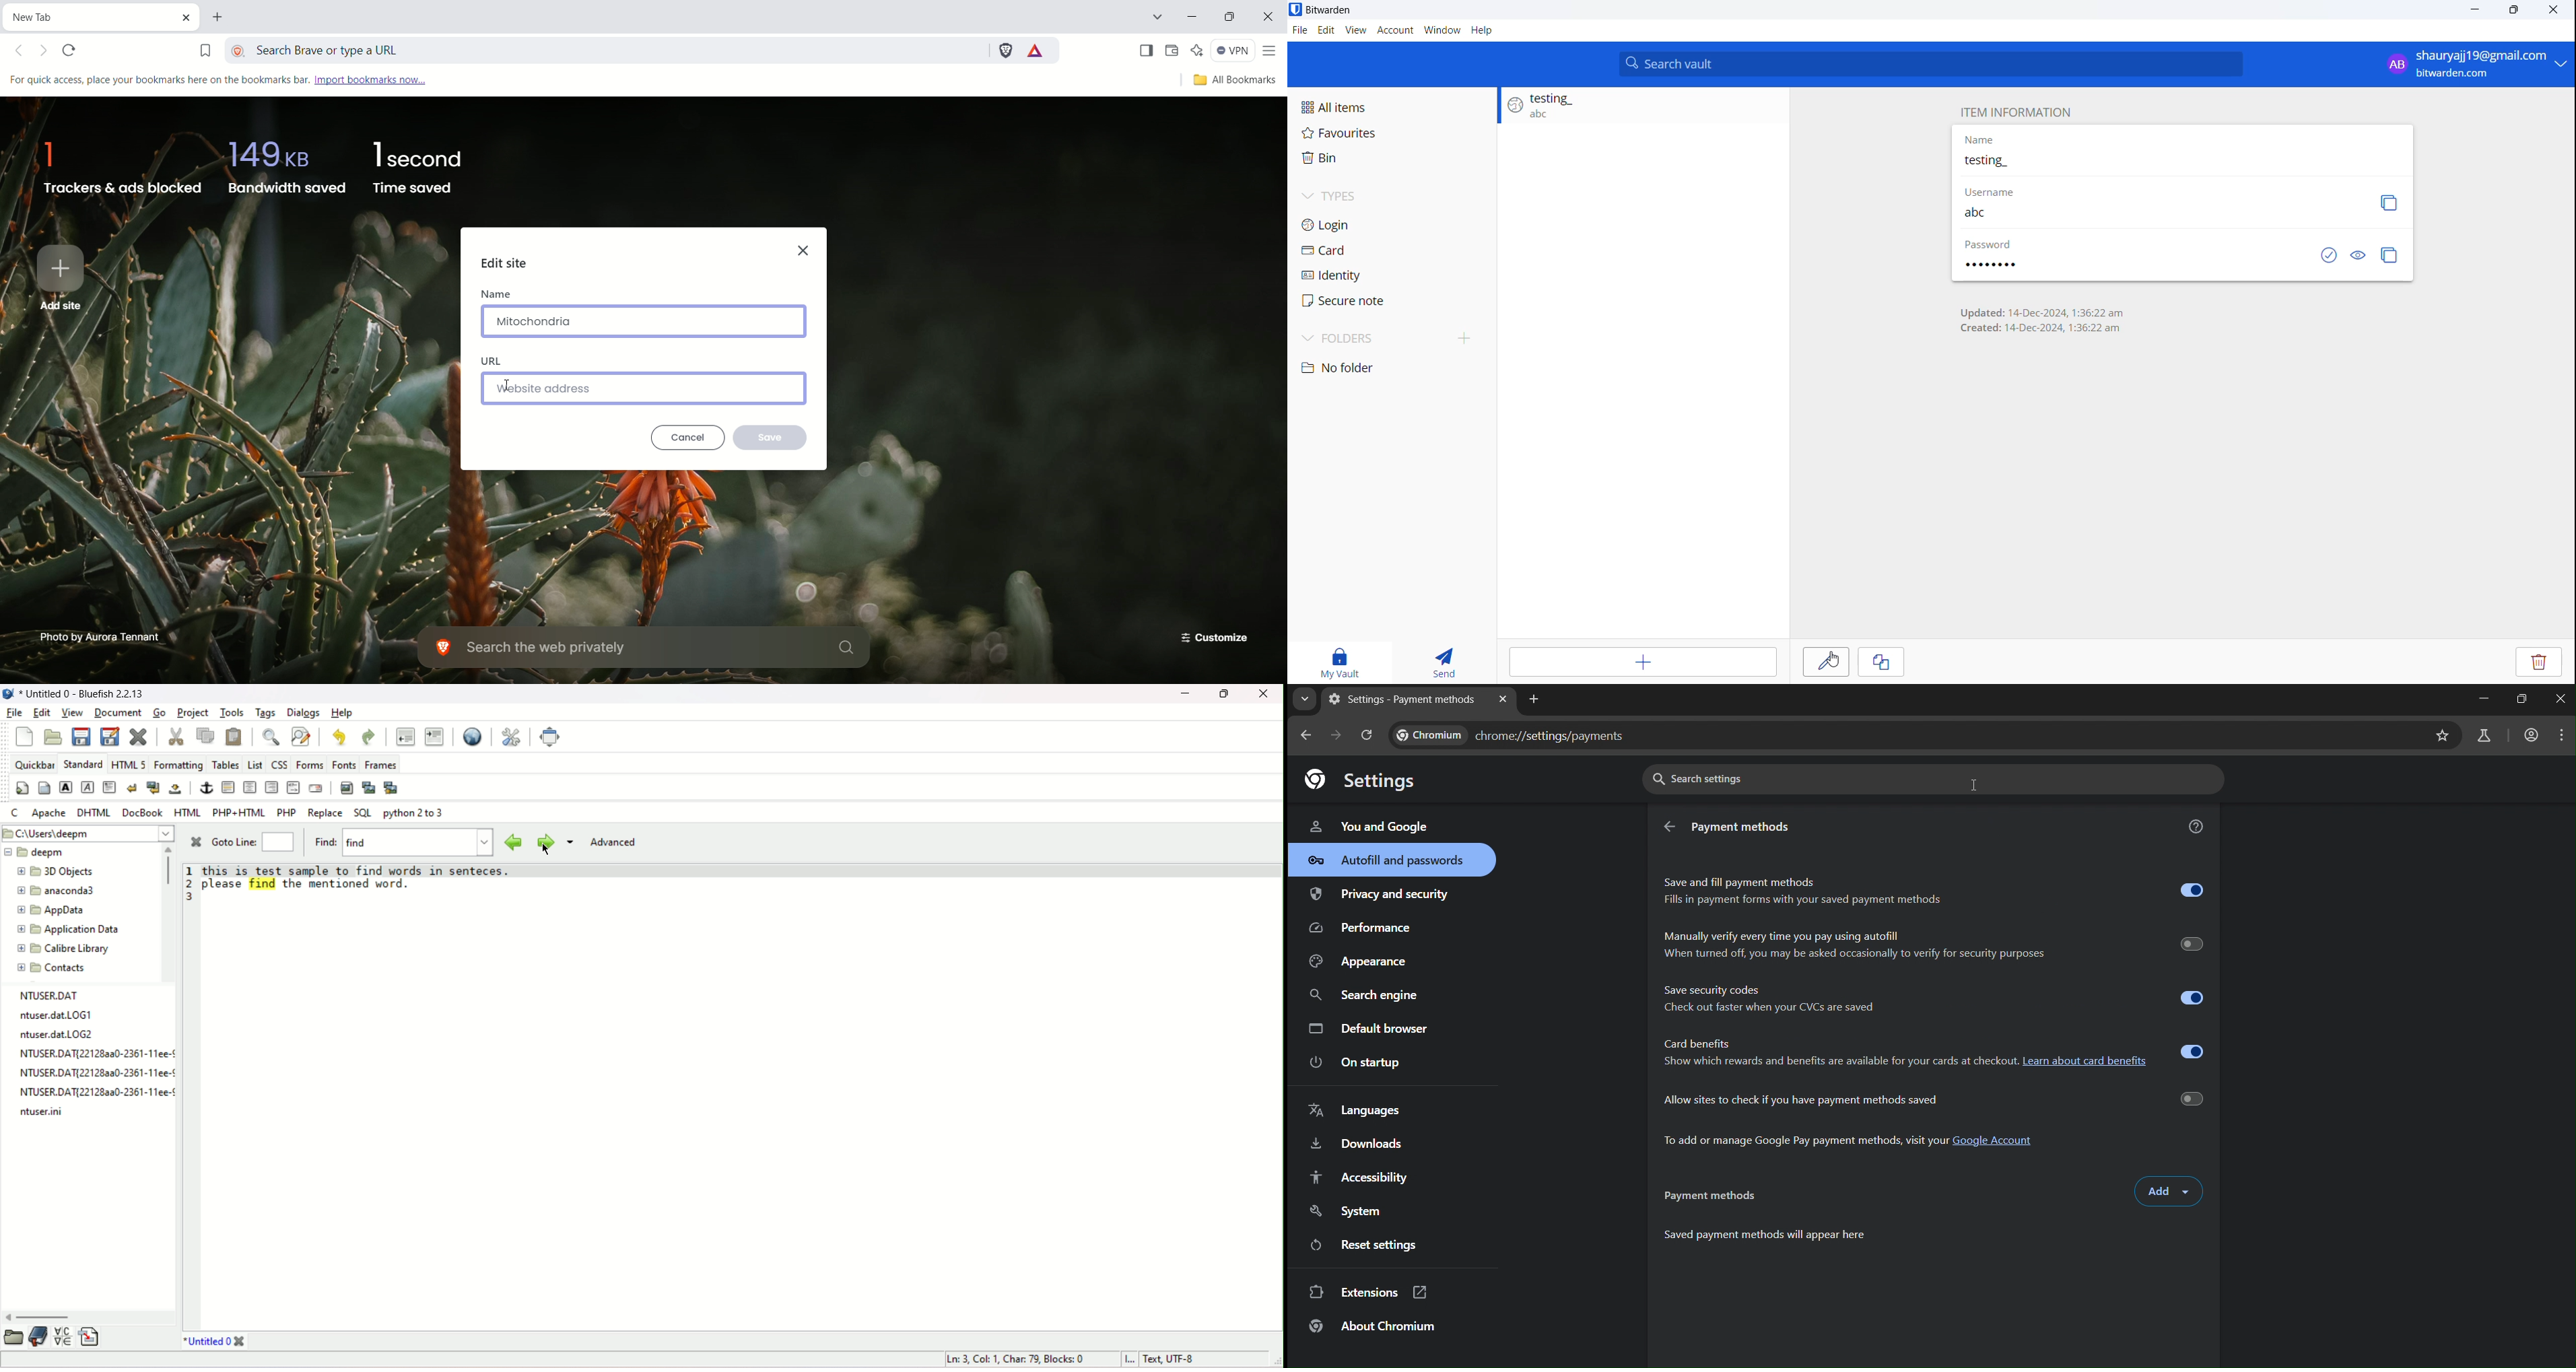 The image size is (2576, 1372). Describe the element at coordinates (404, 736) in the screenshot. I see `unindent` at that location.